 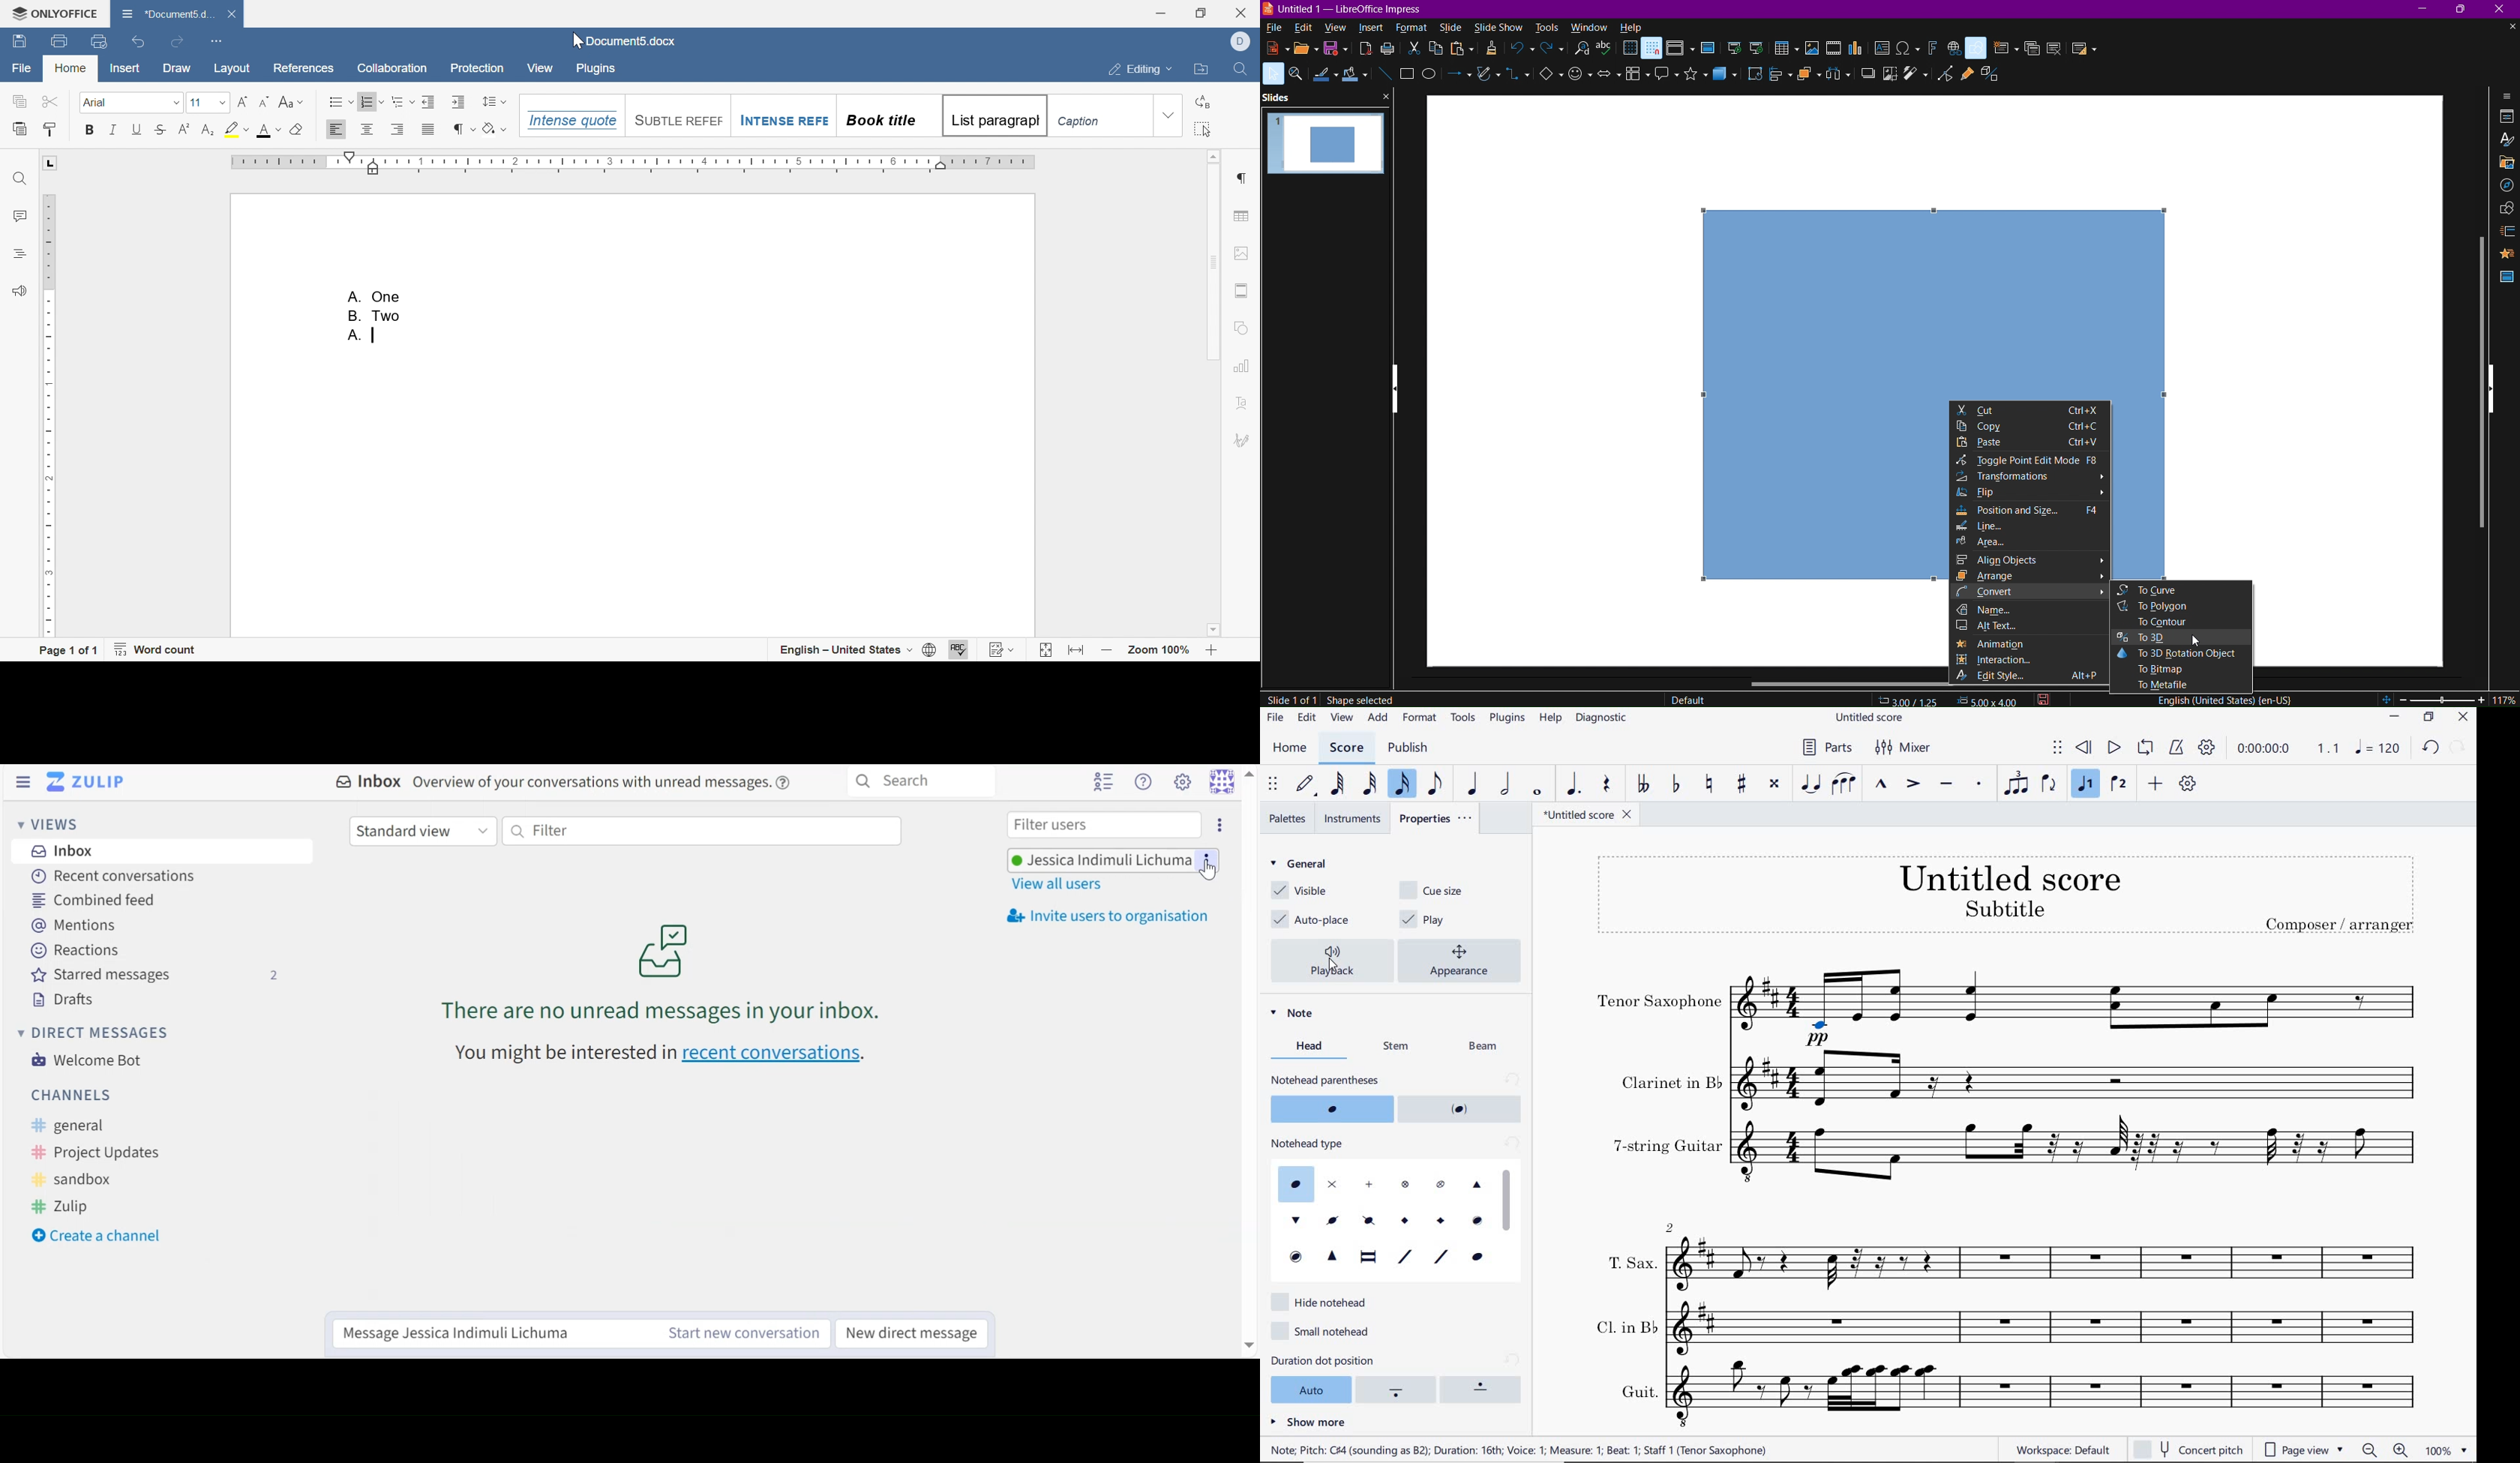 What do you see at coordinates (1324, 77) in the screenshot?
I see `Line Color` at bounding box center [1324, 77].